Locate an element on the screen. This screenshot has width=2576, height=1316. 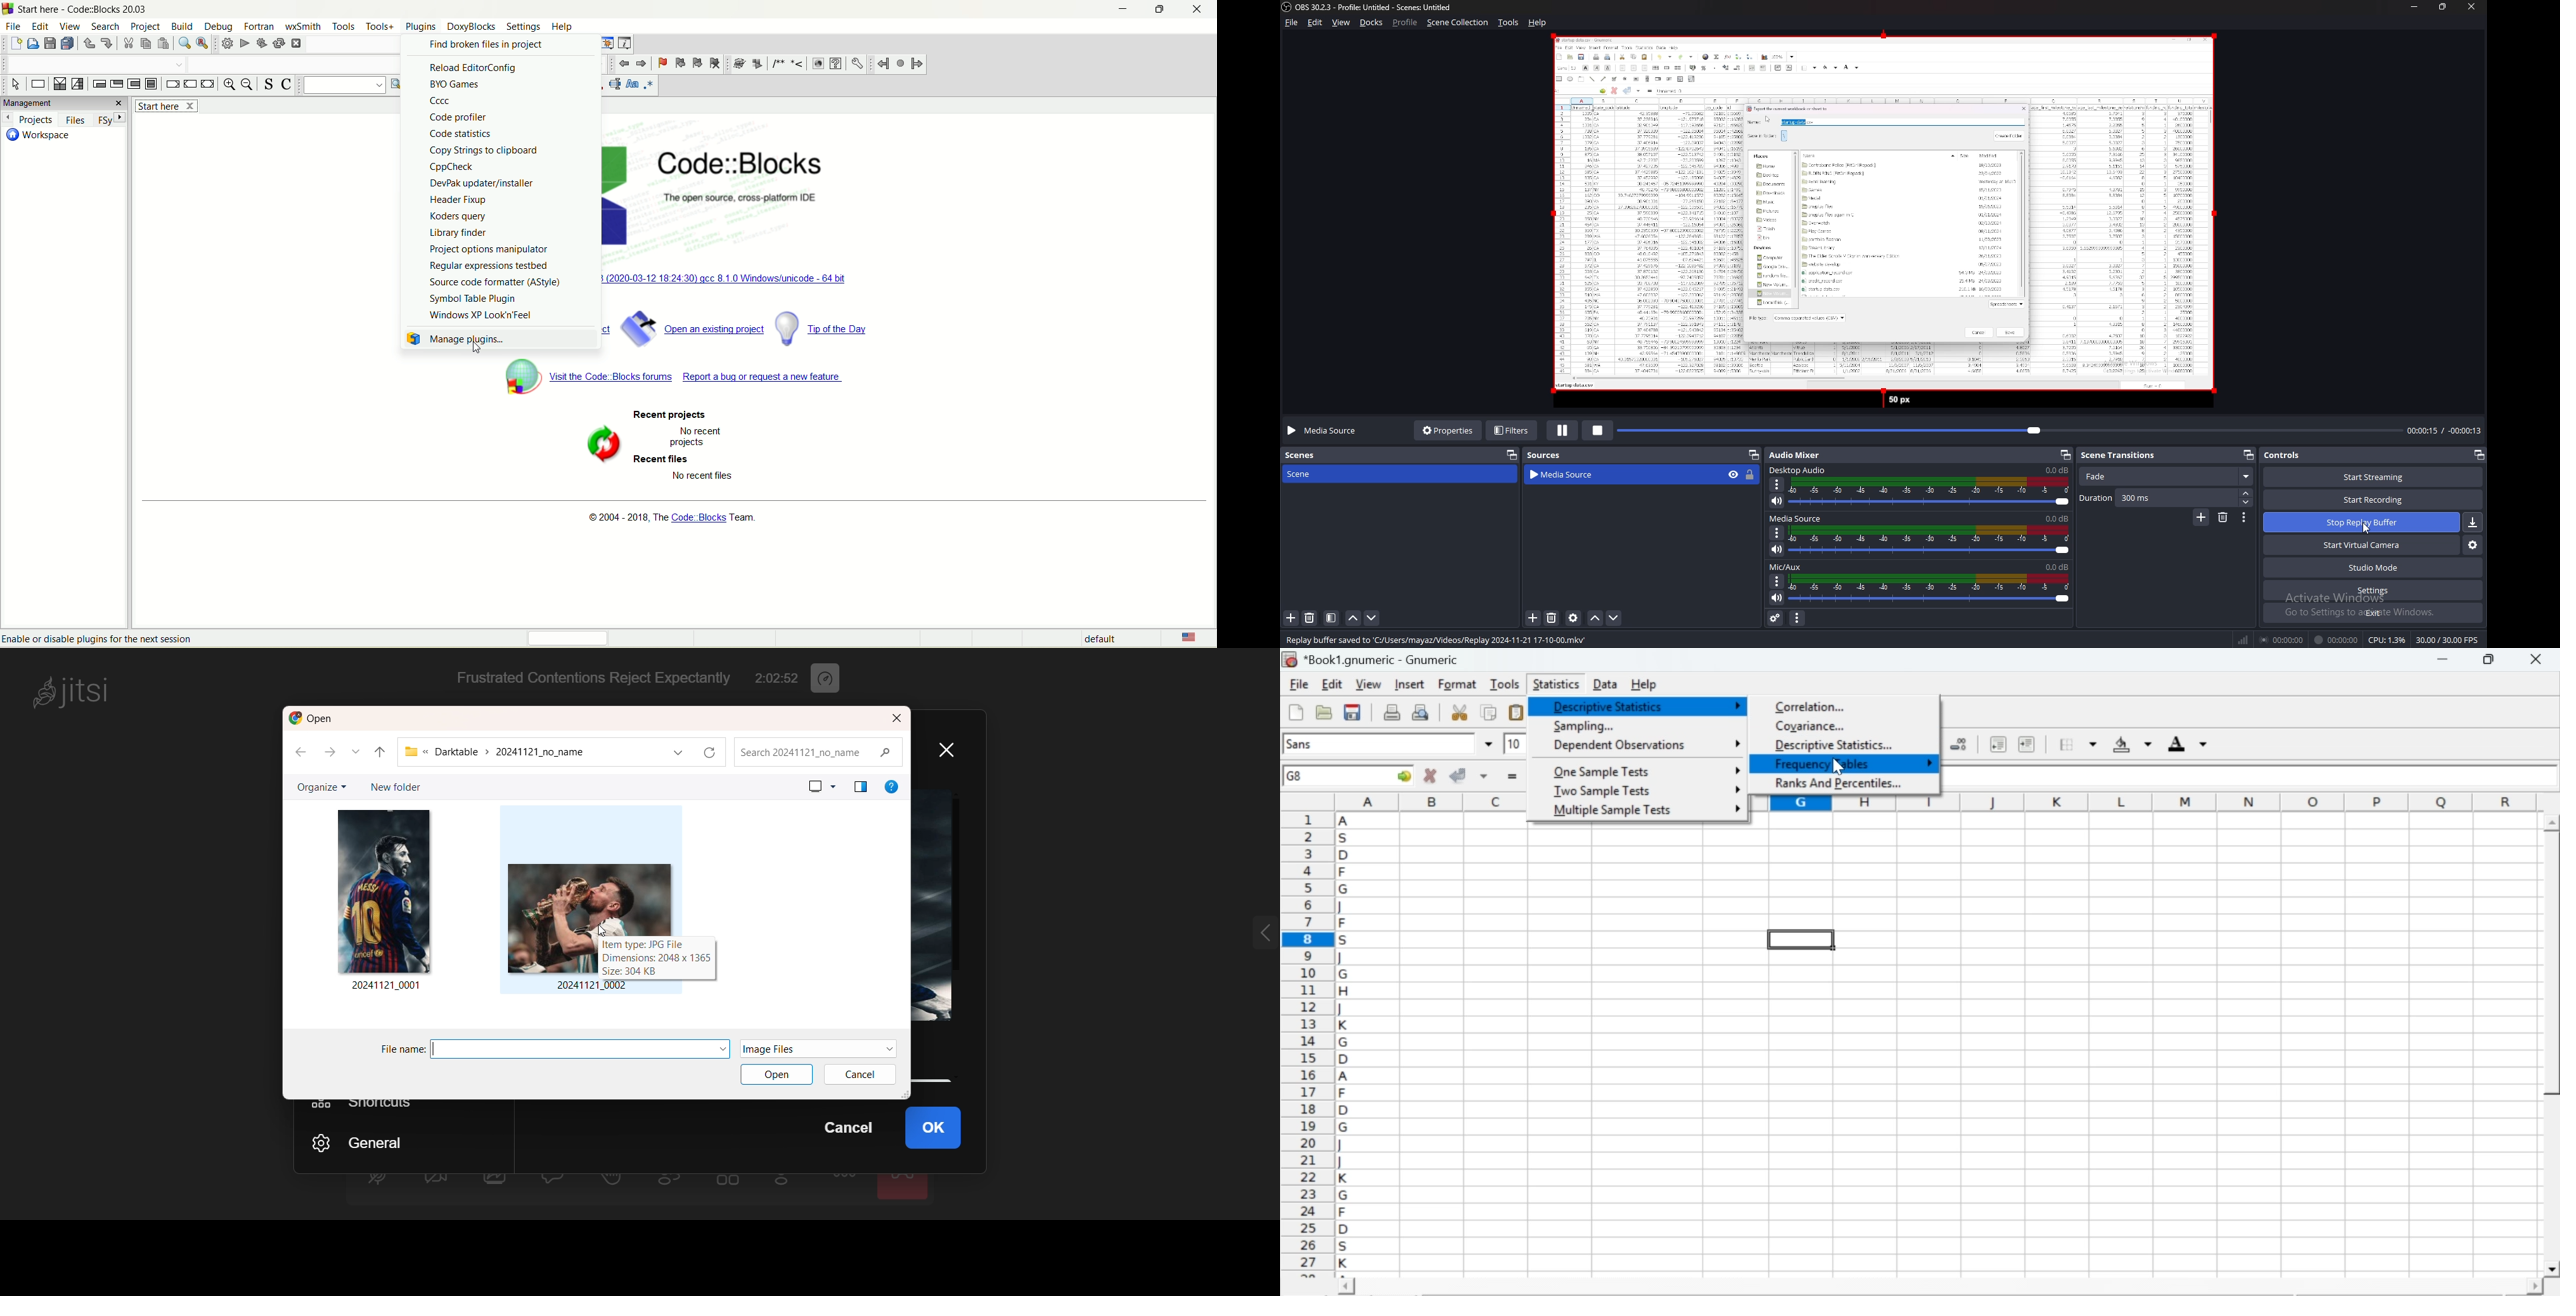
print preview is located at coordinates (1421, 711).